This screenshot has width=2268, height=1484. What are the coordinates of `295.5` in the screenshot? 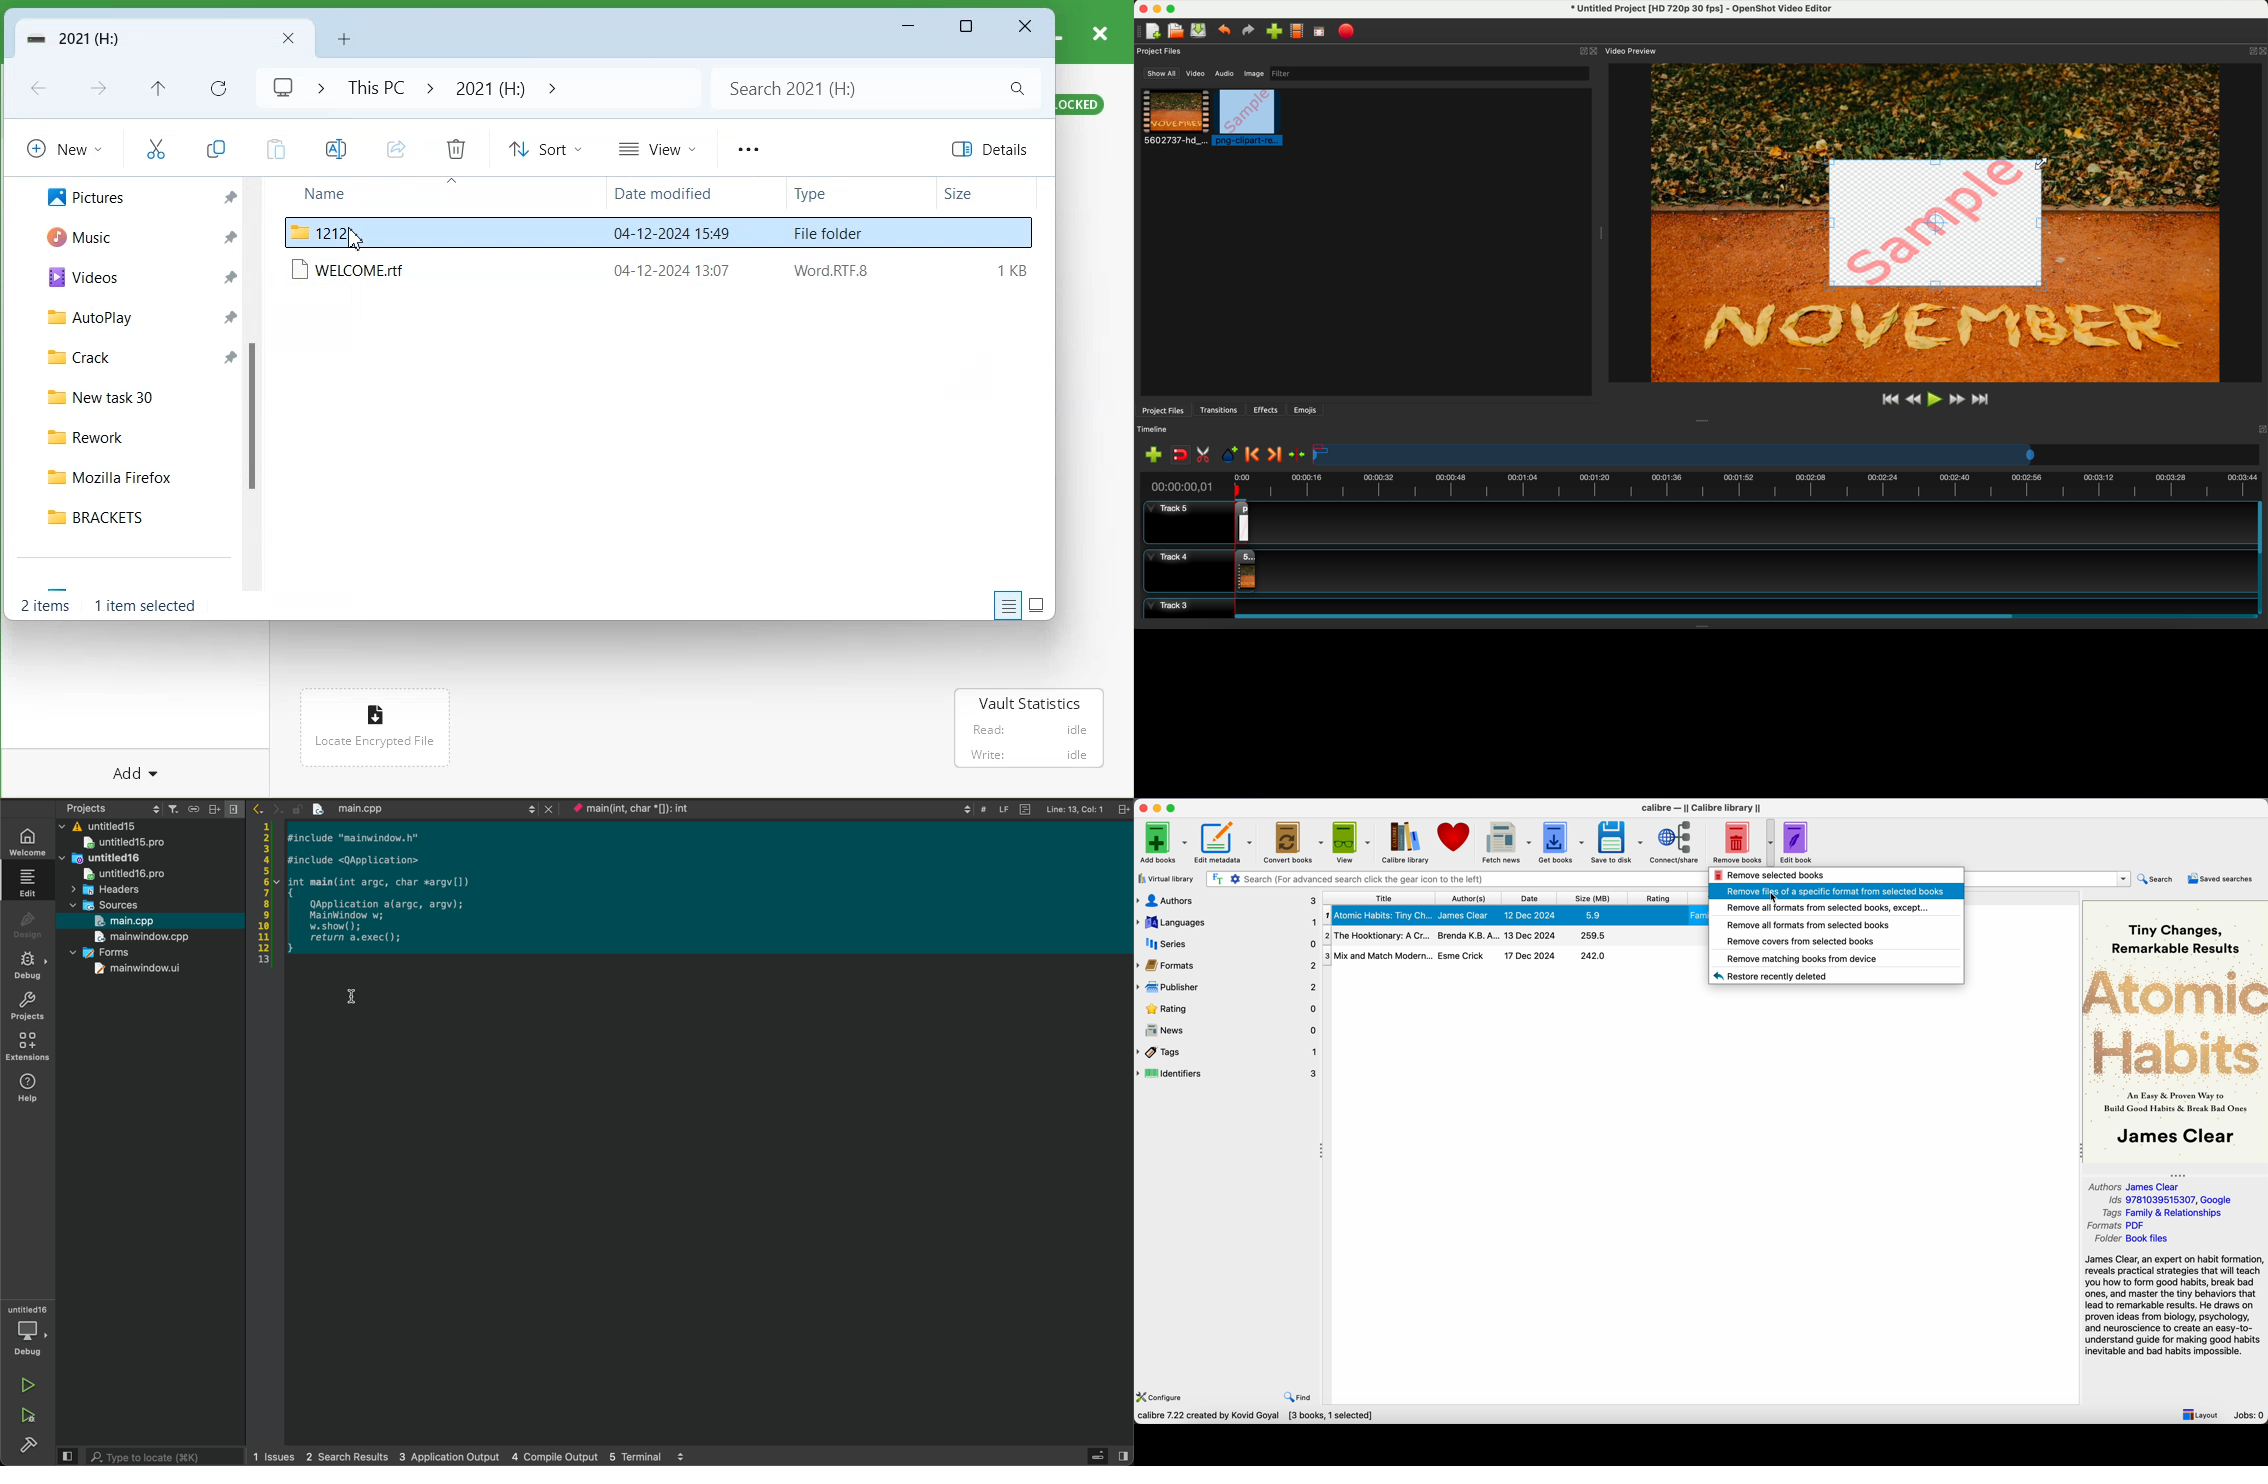 It's located at (1592, 936).